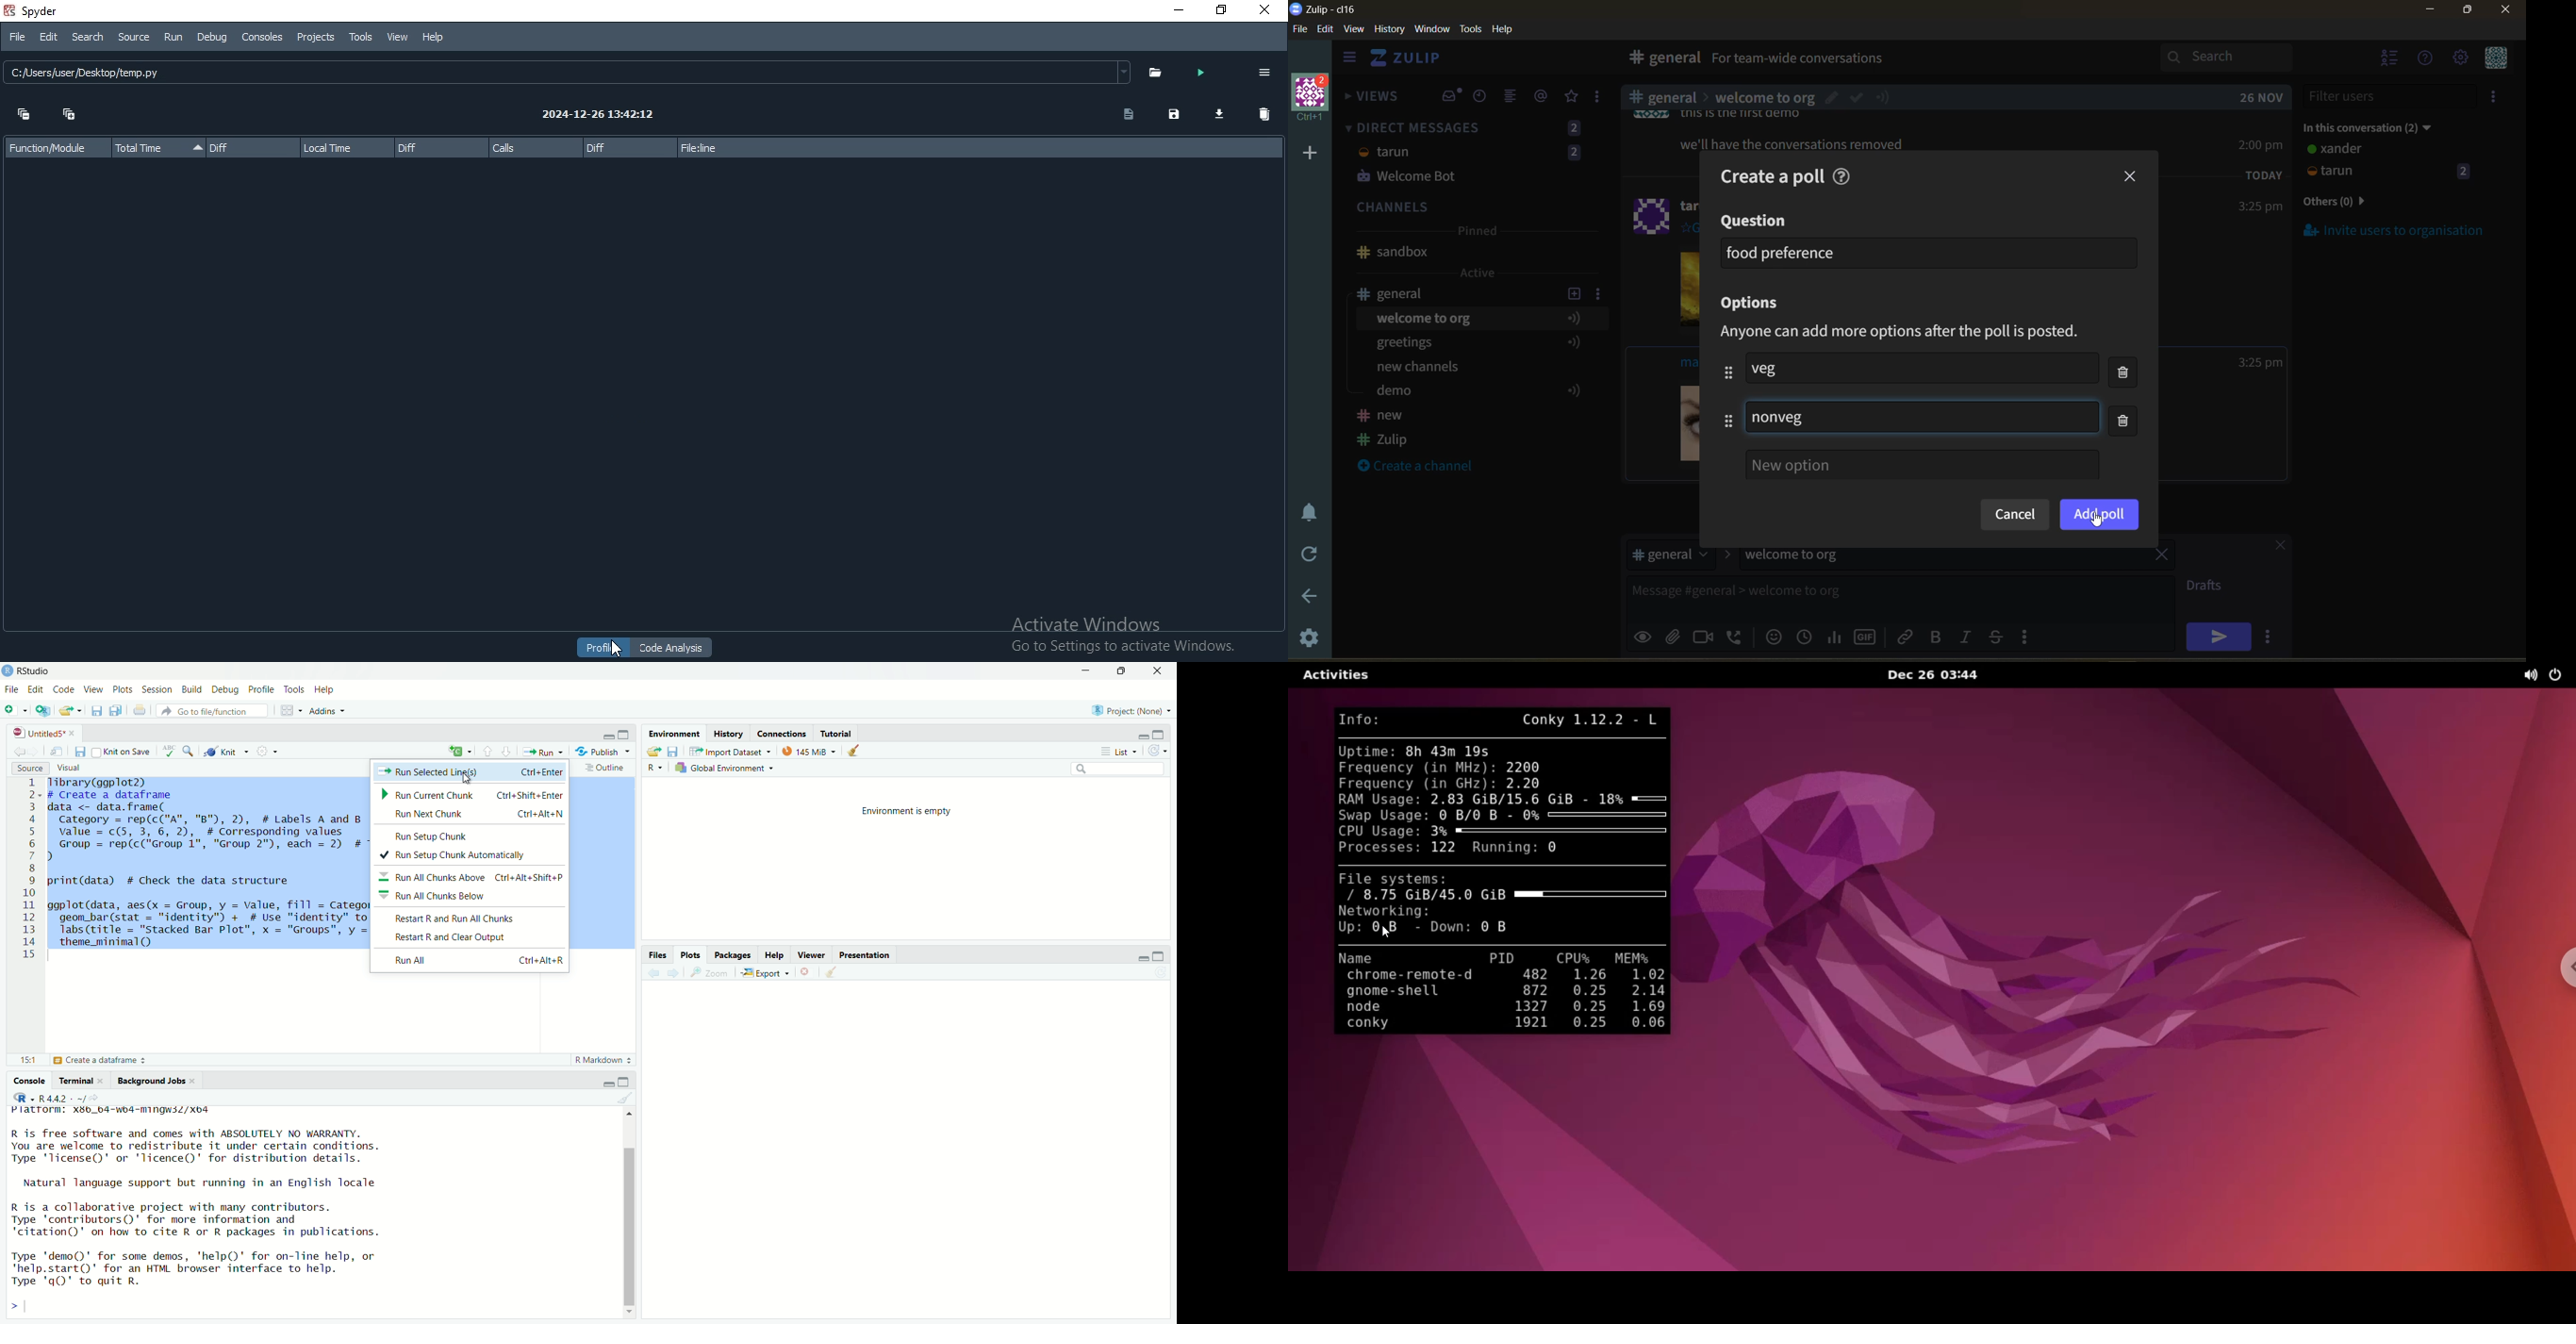 Image resolution: width=2576 pixels, height=1344 pixels. What do you see at coordinates (330, 712) in the screenshot?
I see `Addins` at bounding box center [330, 712].